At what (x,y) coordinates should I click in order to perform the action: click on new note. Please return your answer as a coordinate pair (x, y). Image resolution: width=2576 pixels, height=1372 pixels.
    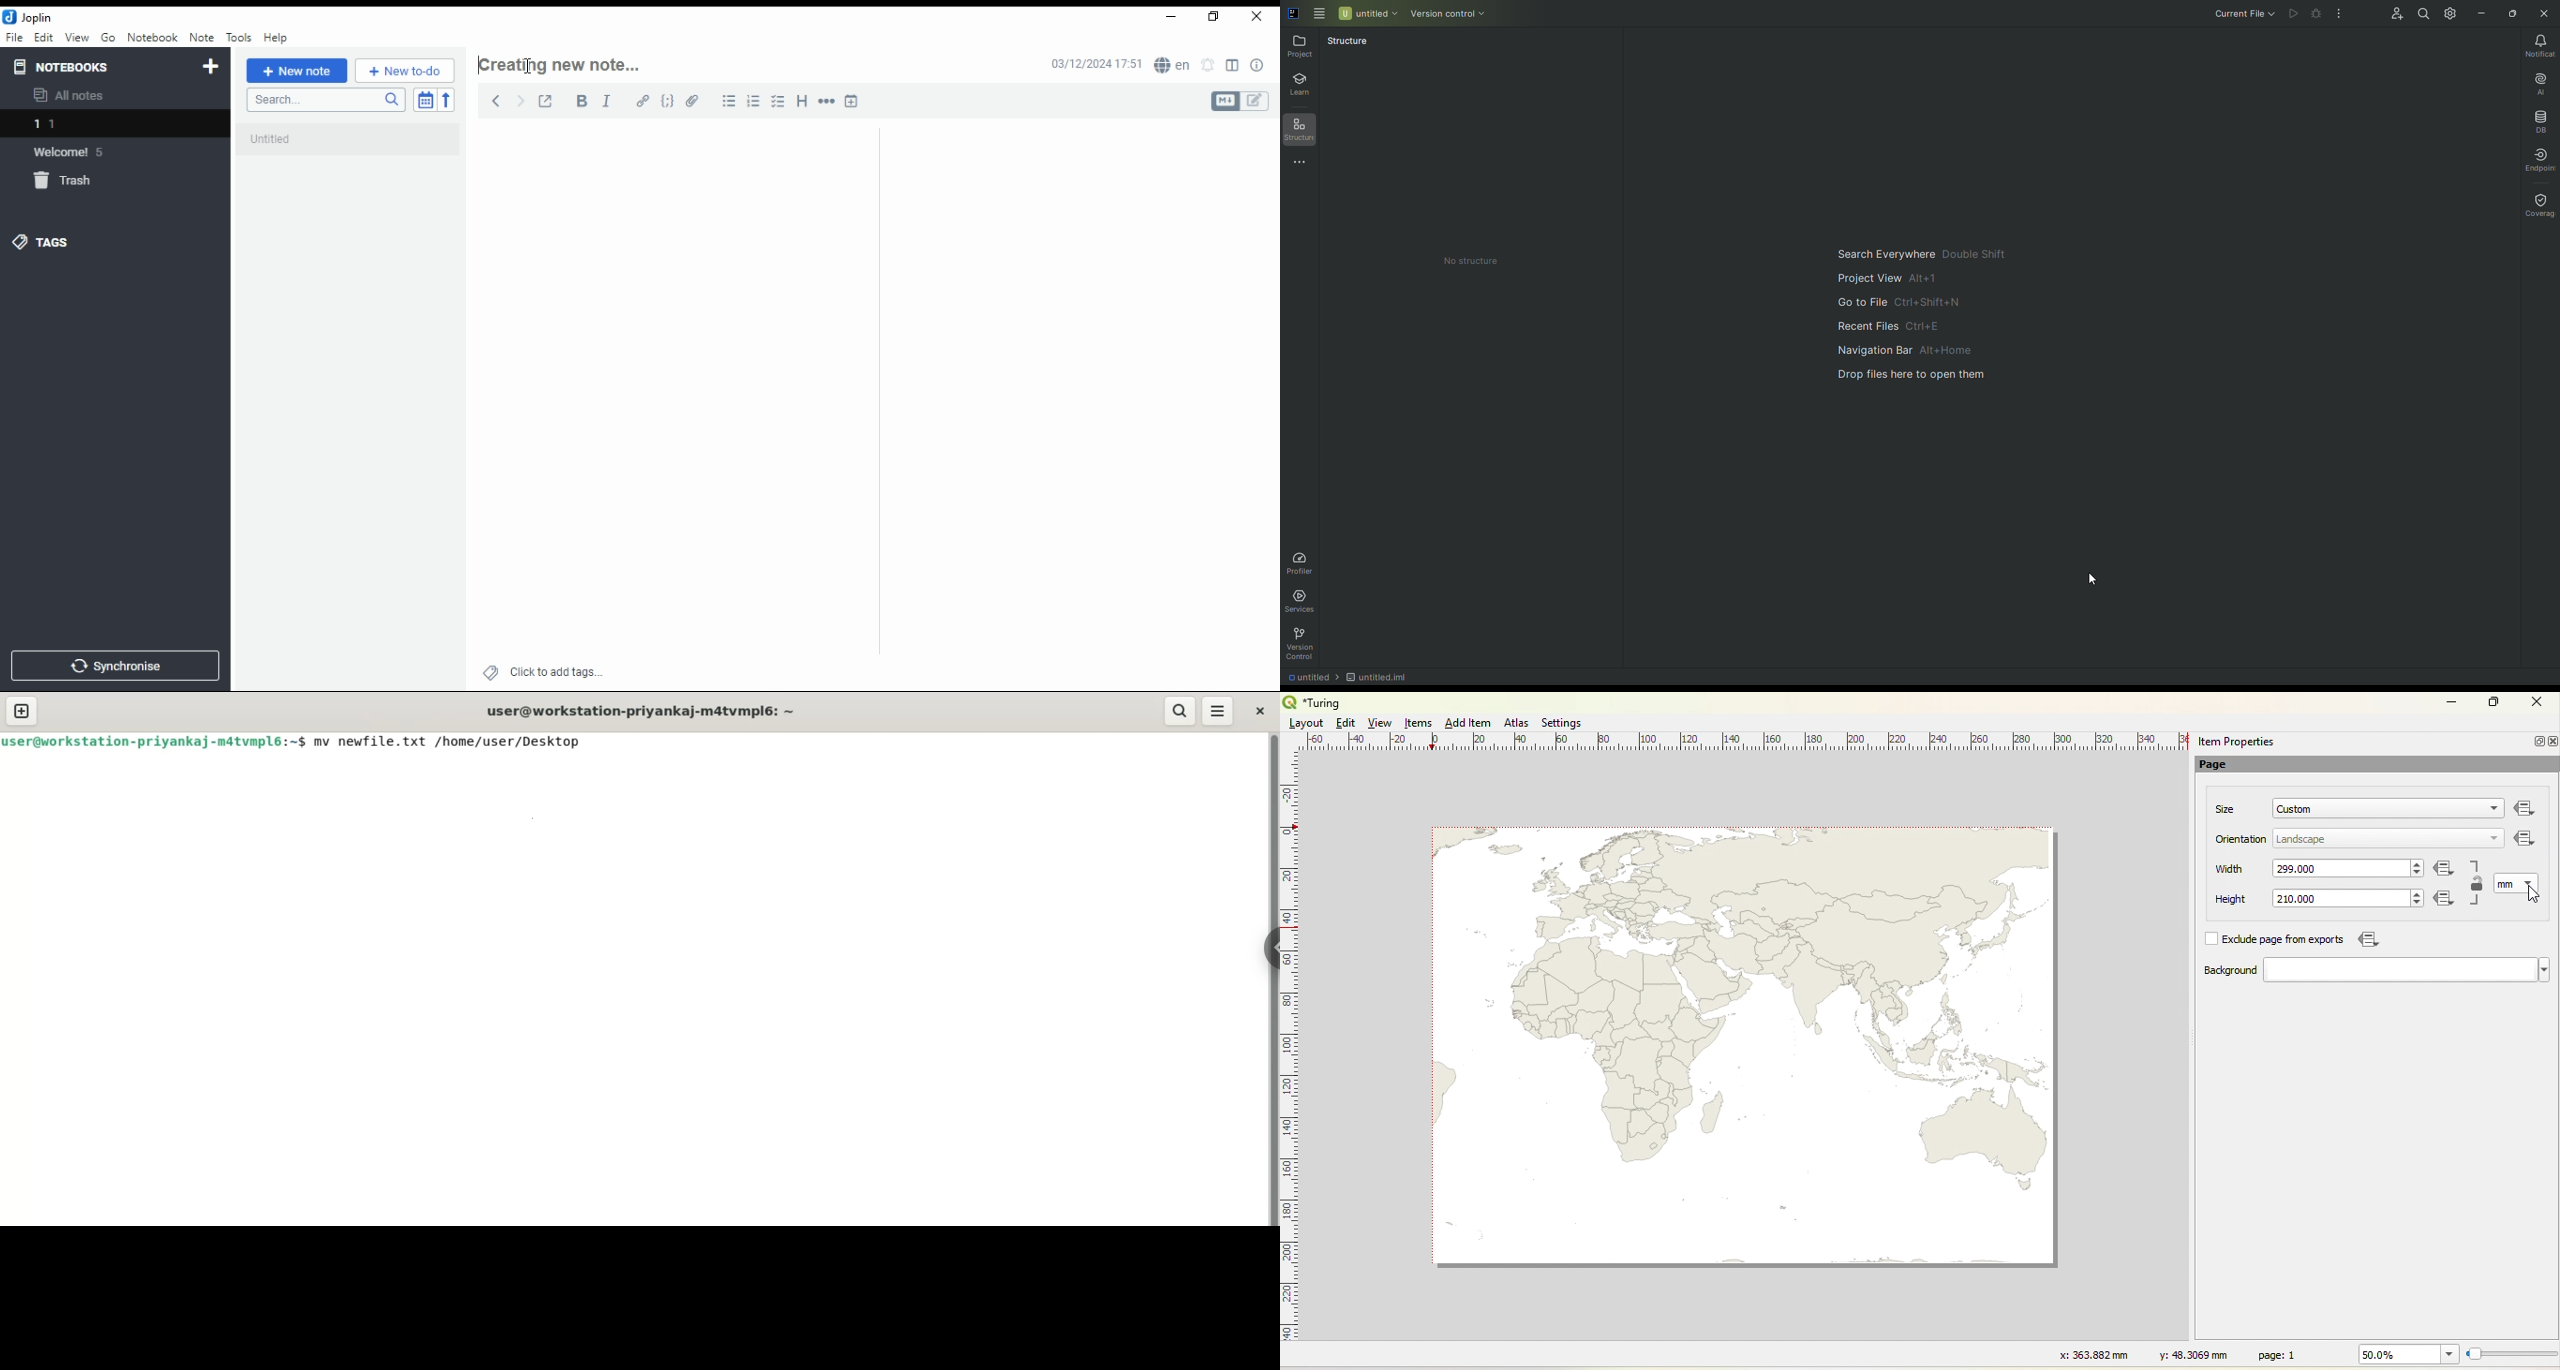
    Looking at the image, I should click on (296, 71).